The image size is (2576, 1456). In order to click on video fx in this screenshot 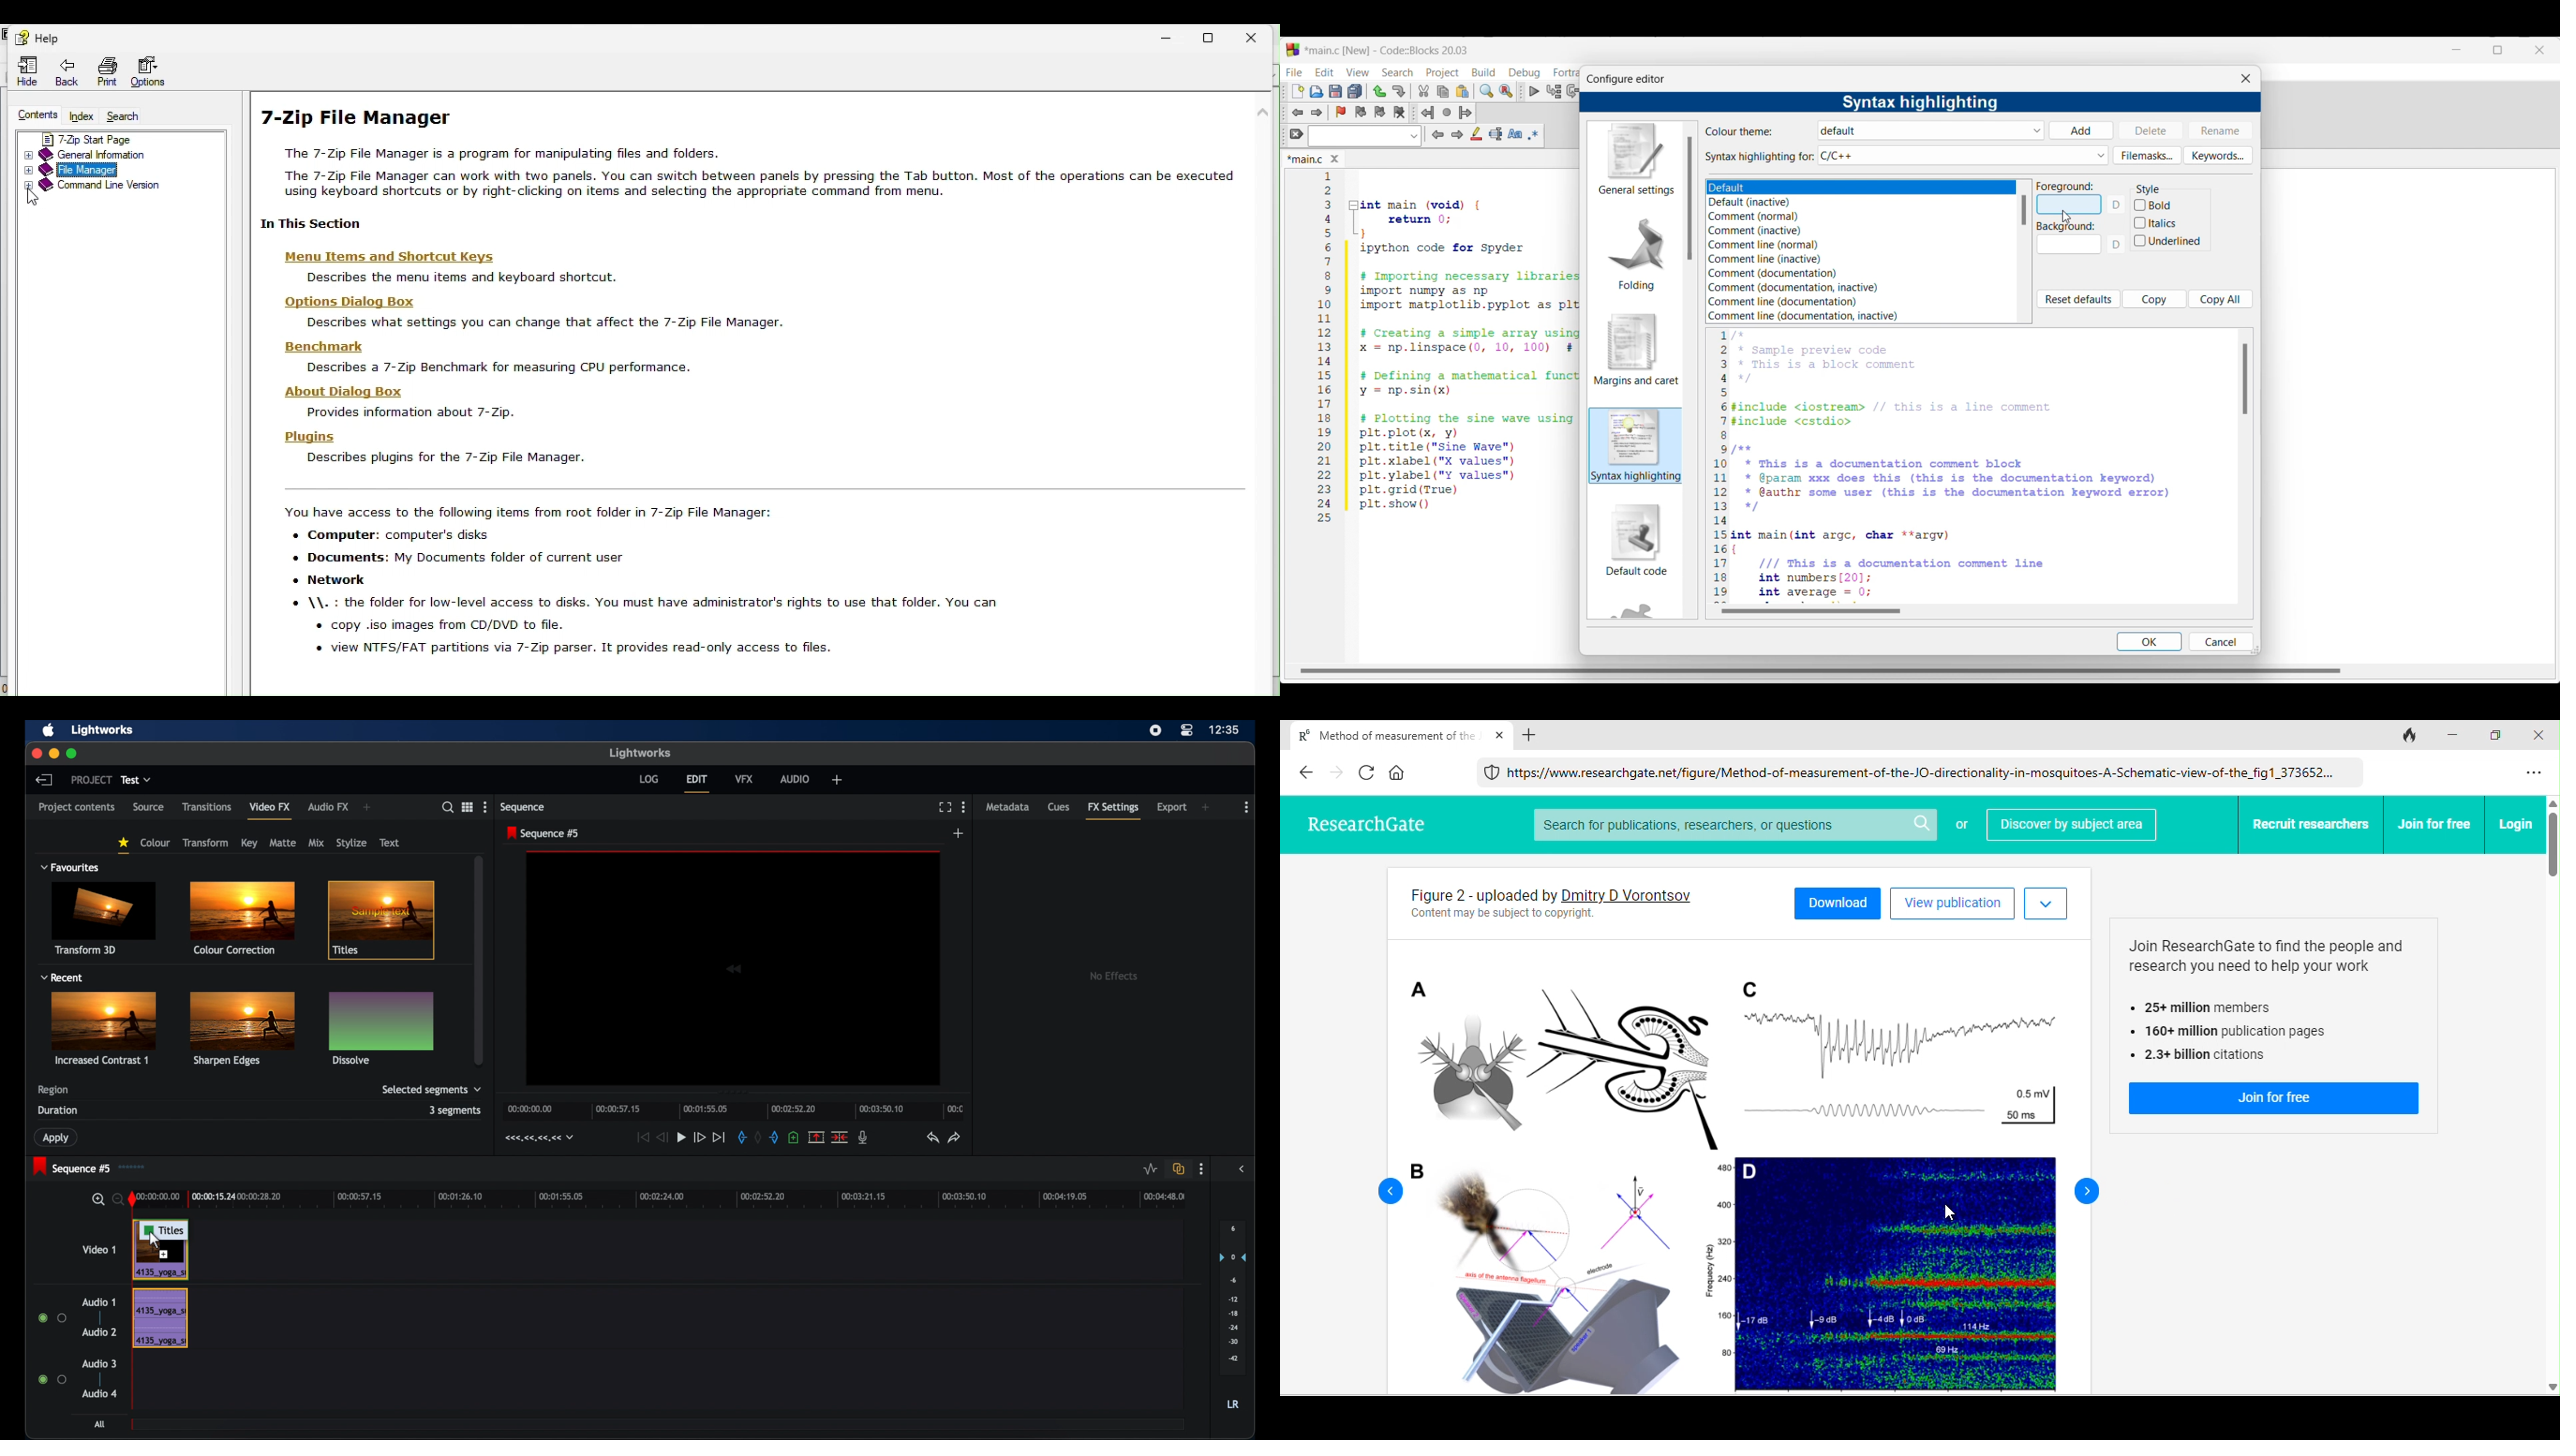, I will do `click(269, 806)`.